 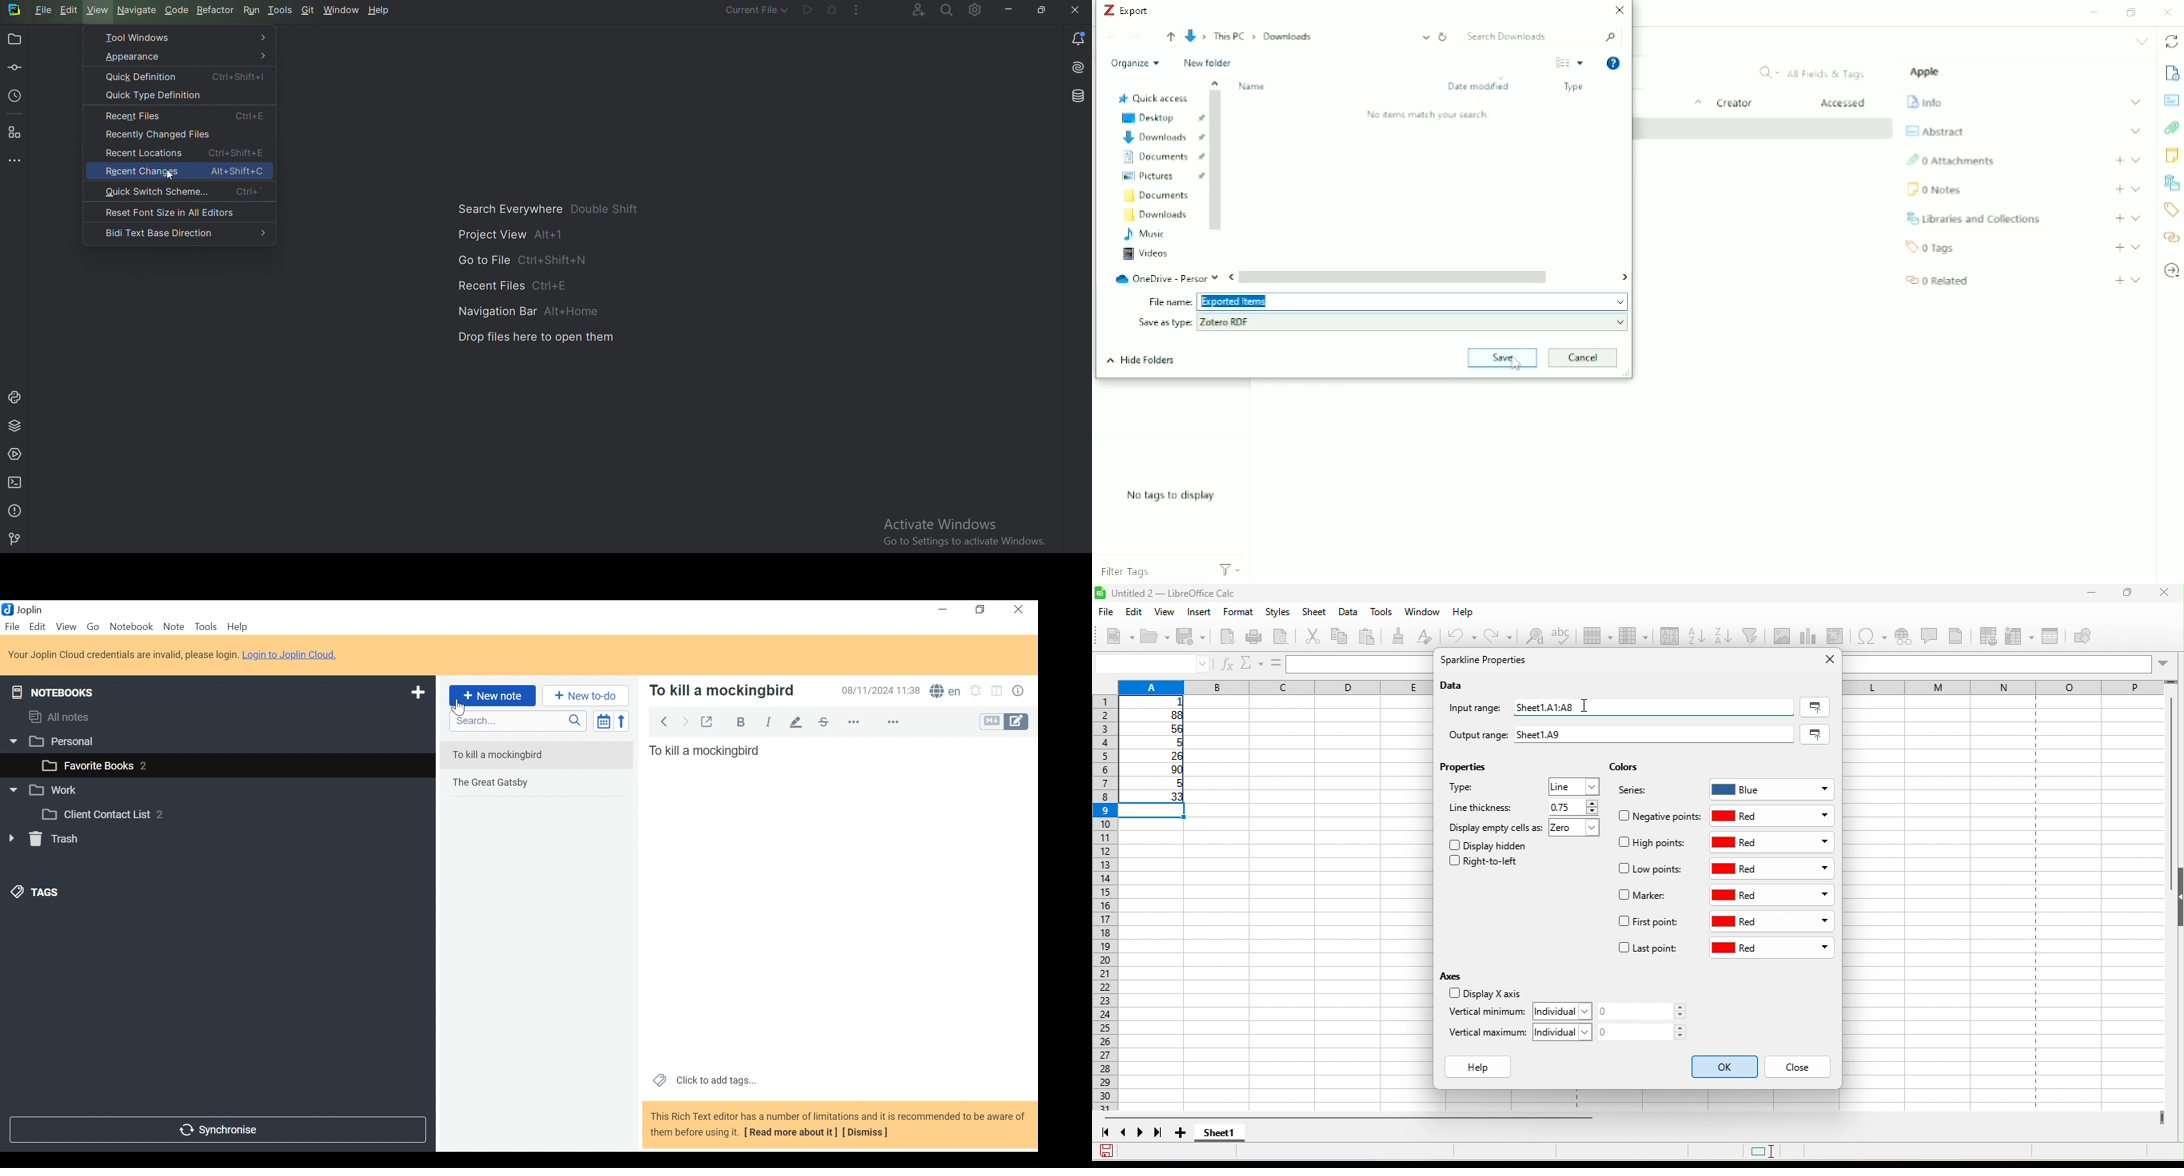 What do you see at coordinates (1112, 37) in the screenshot?
I see `Back` at bounding box center [1112, 37].